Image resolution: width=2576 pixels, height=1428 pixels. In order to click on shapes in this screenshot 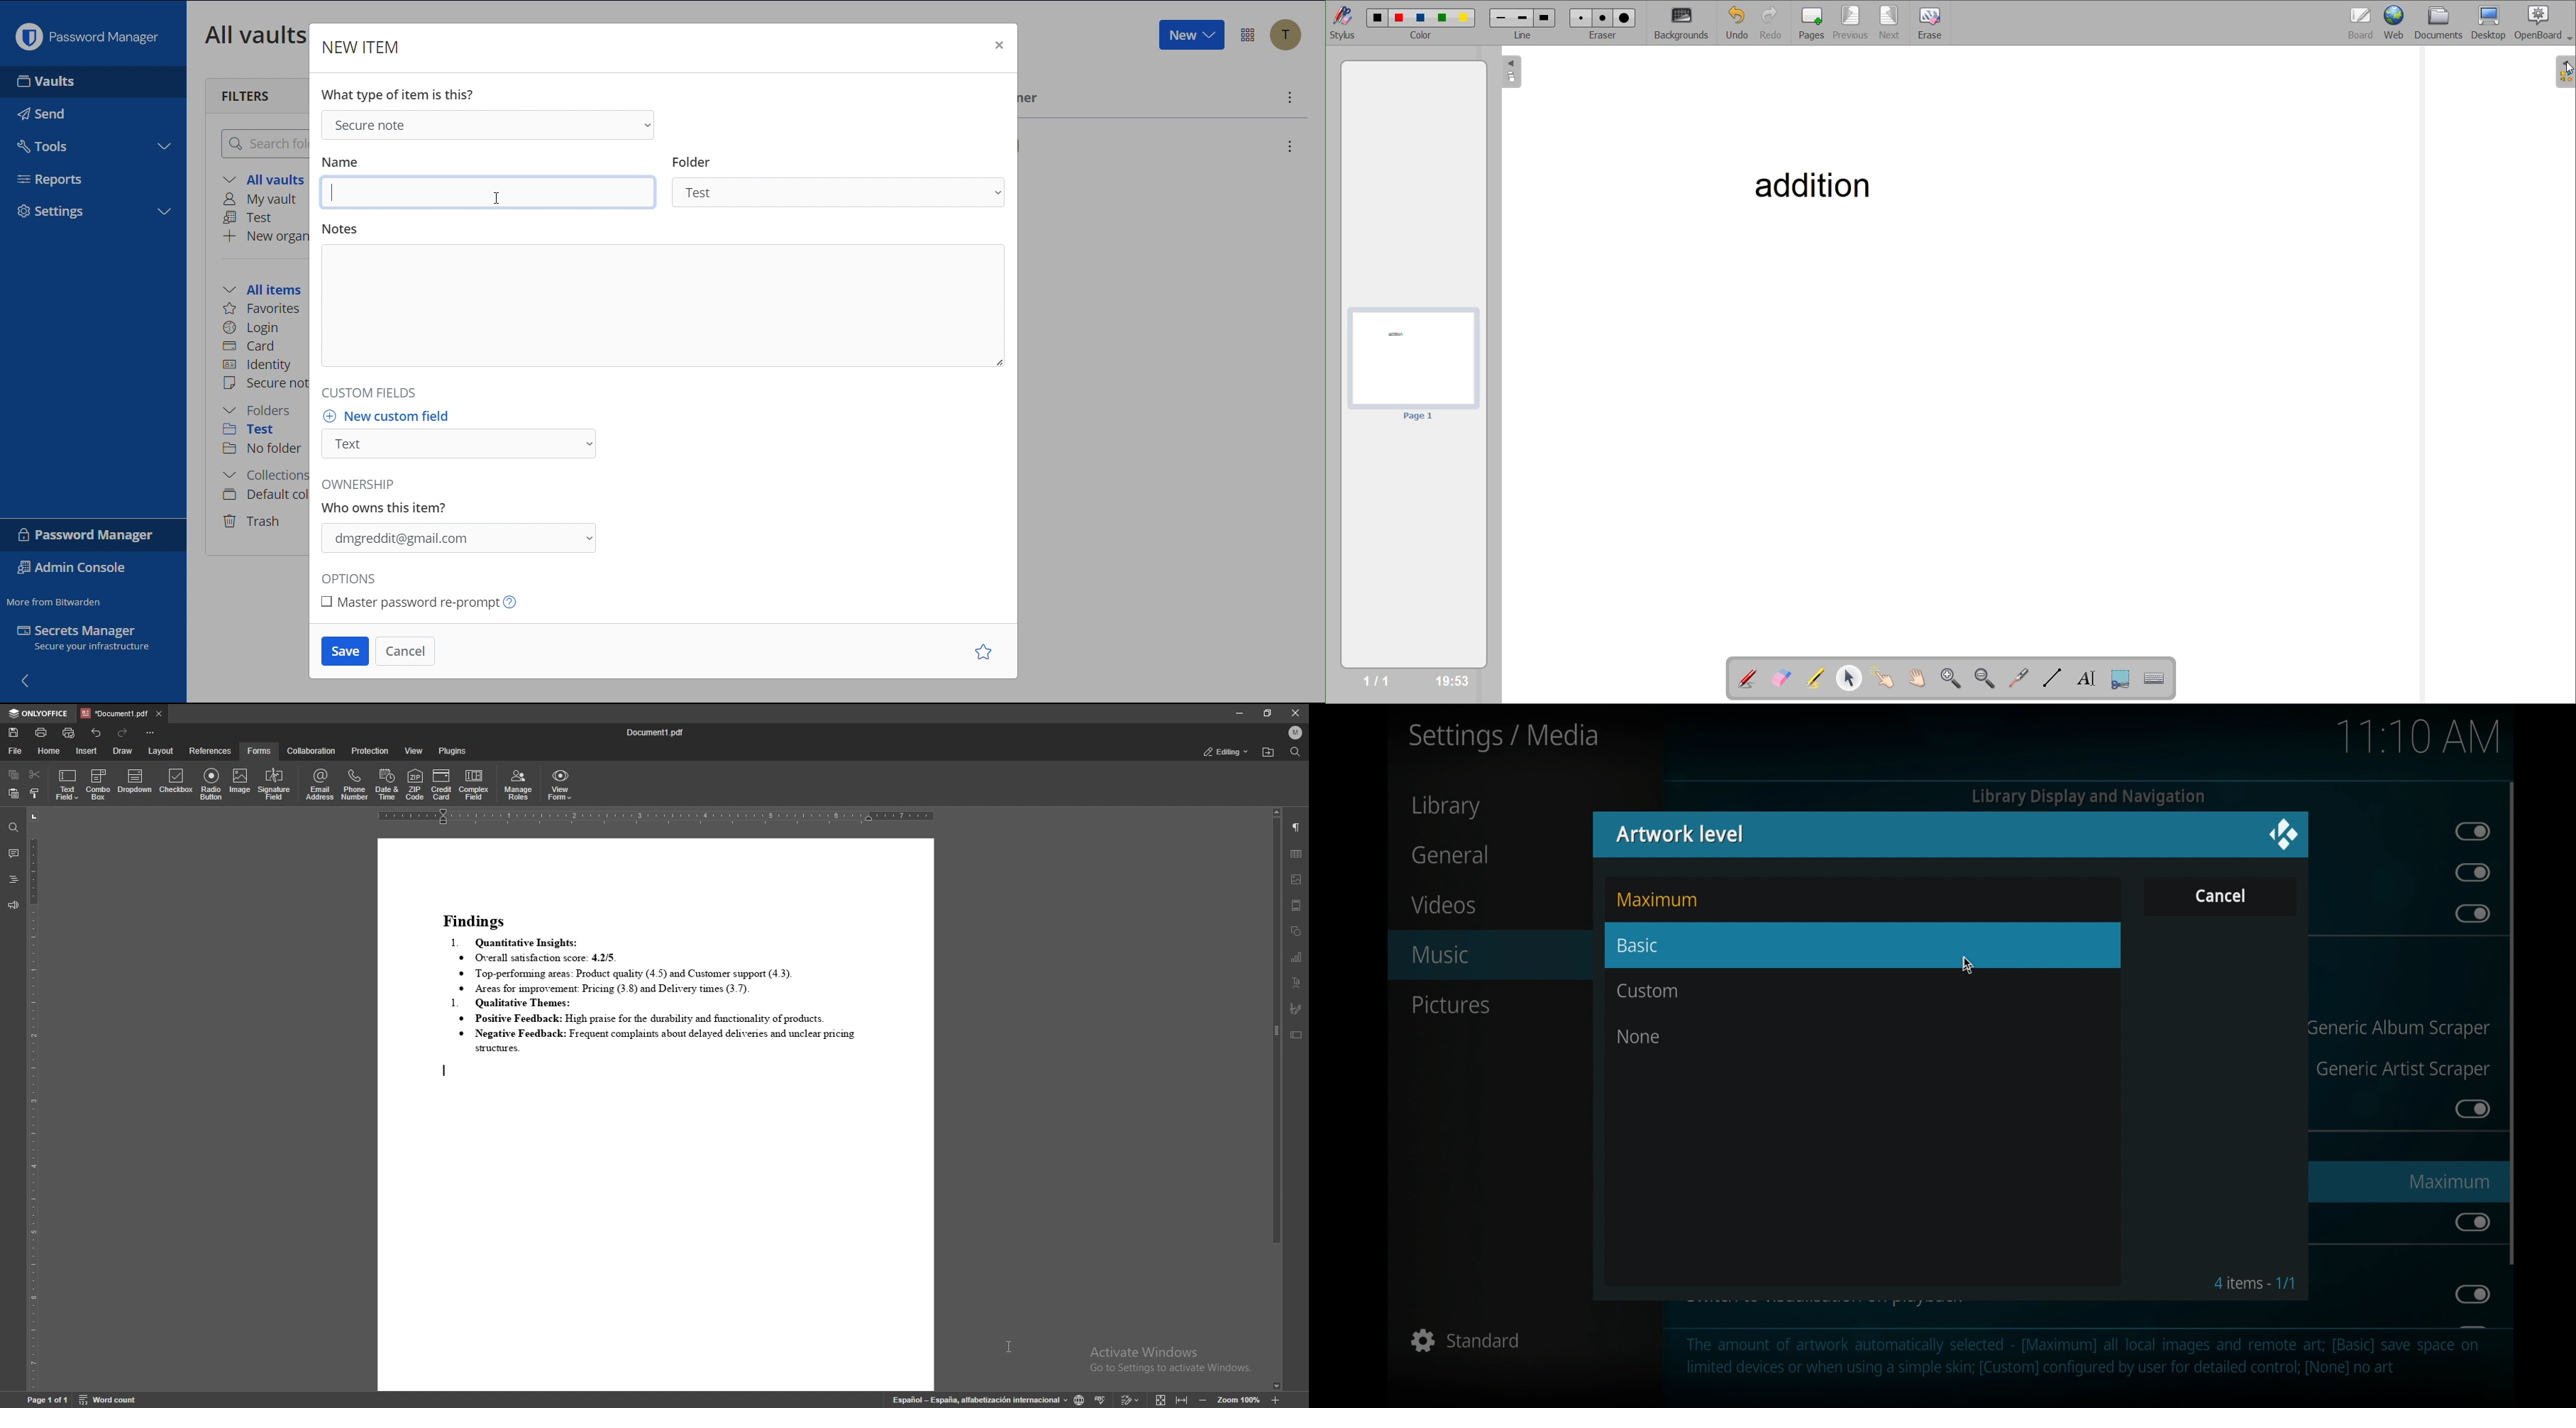, I will do `click(1297, 932)`.